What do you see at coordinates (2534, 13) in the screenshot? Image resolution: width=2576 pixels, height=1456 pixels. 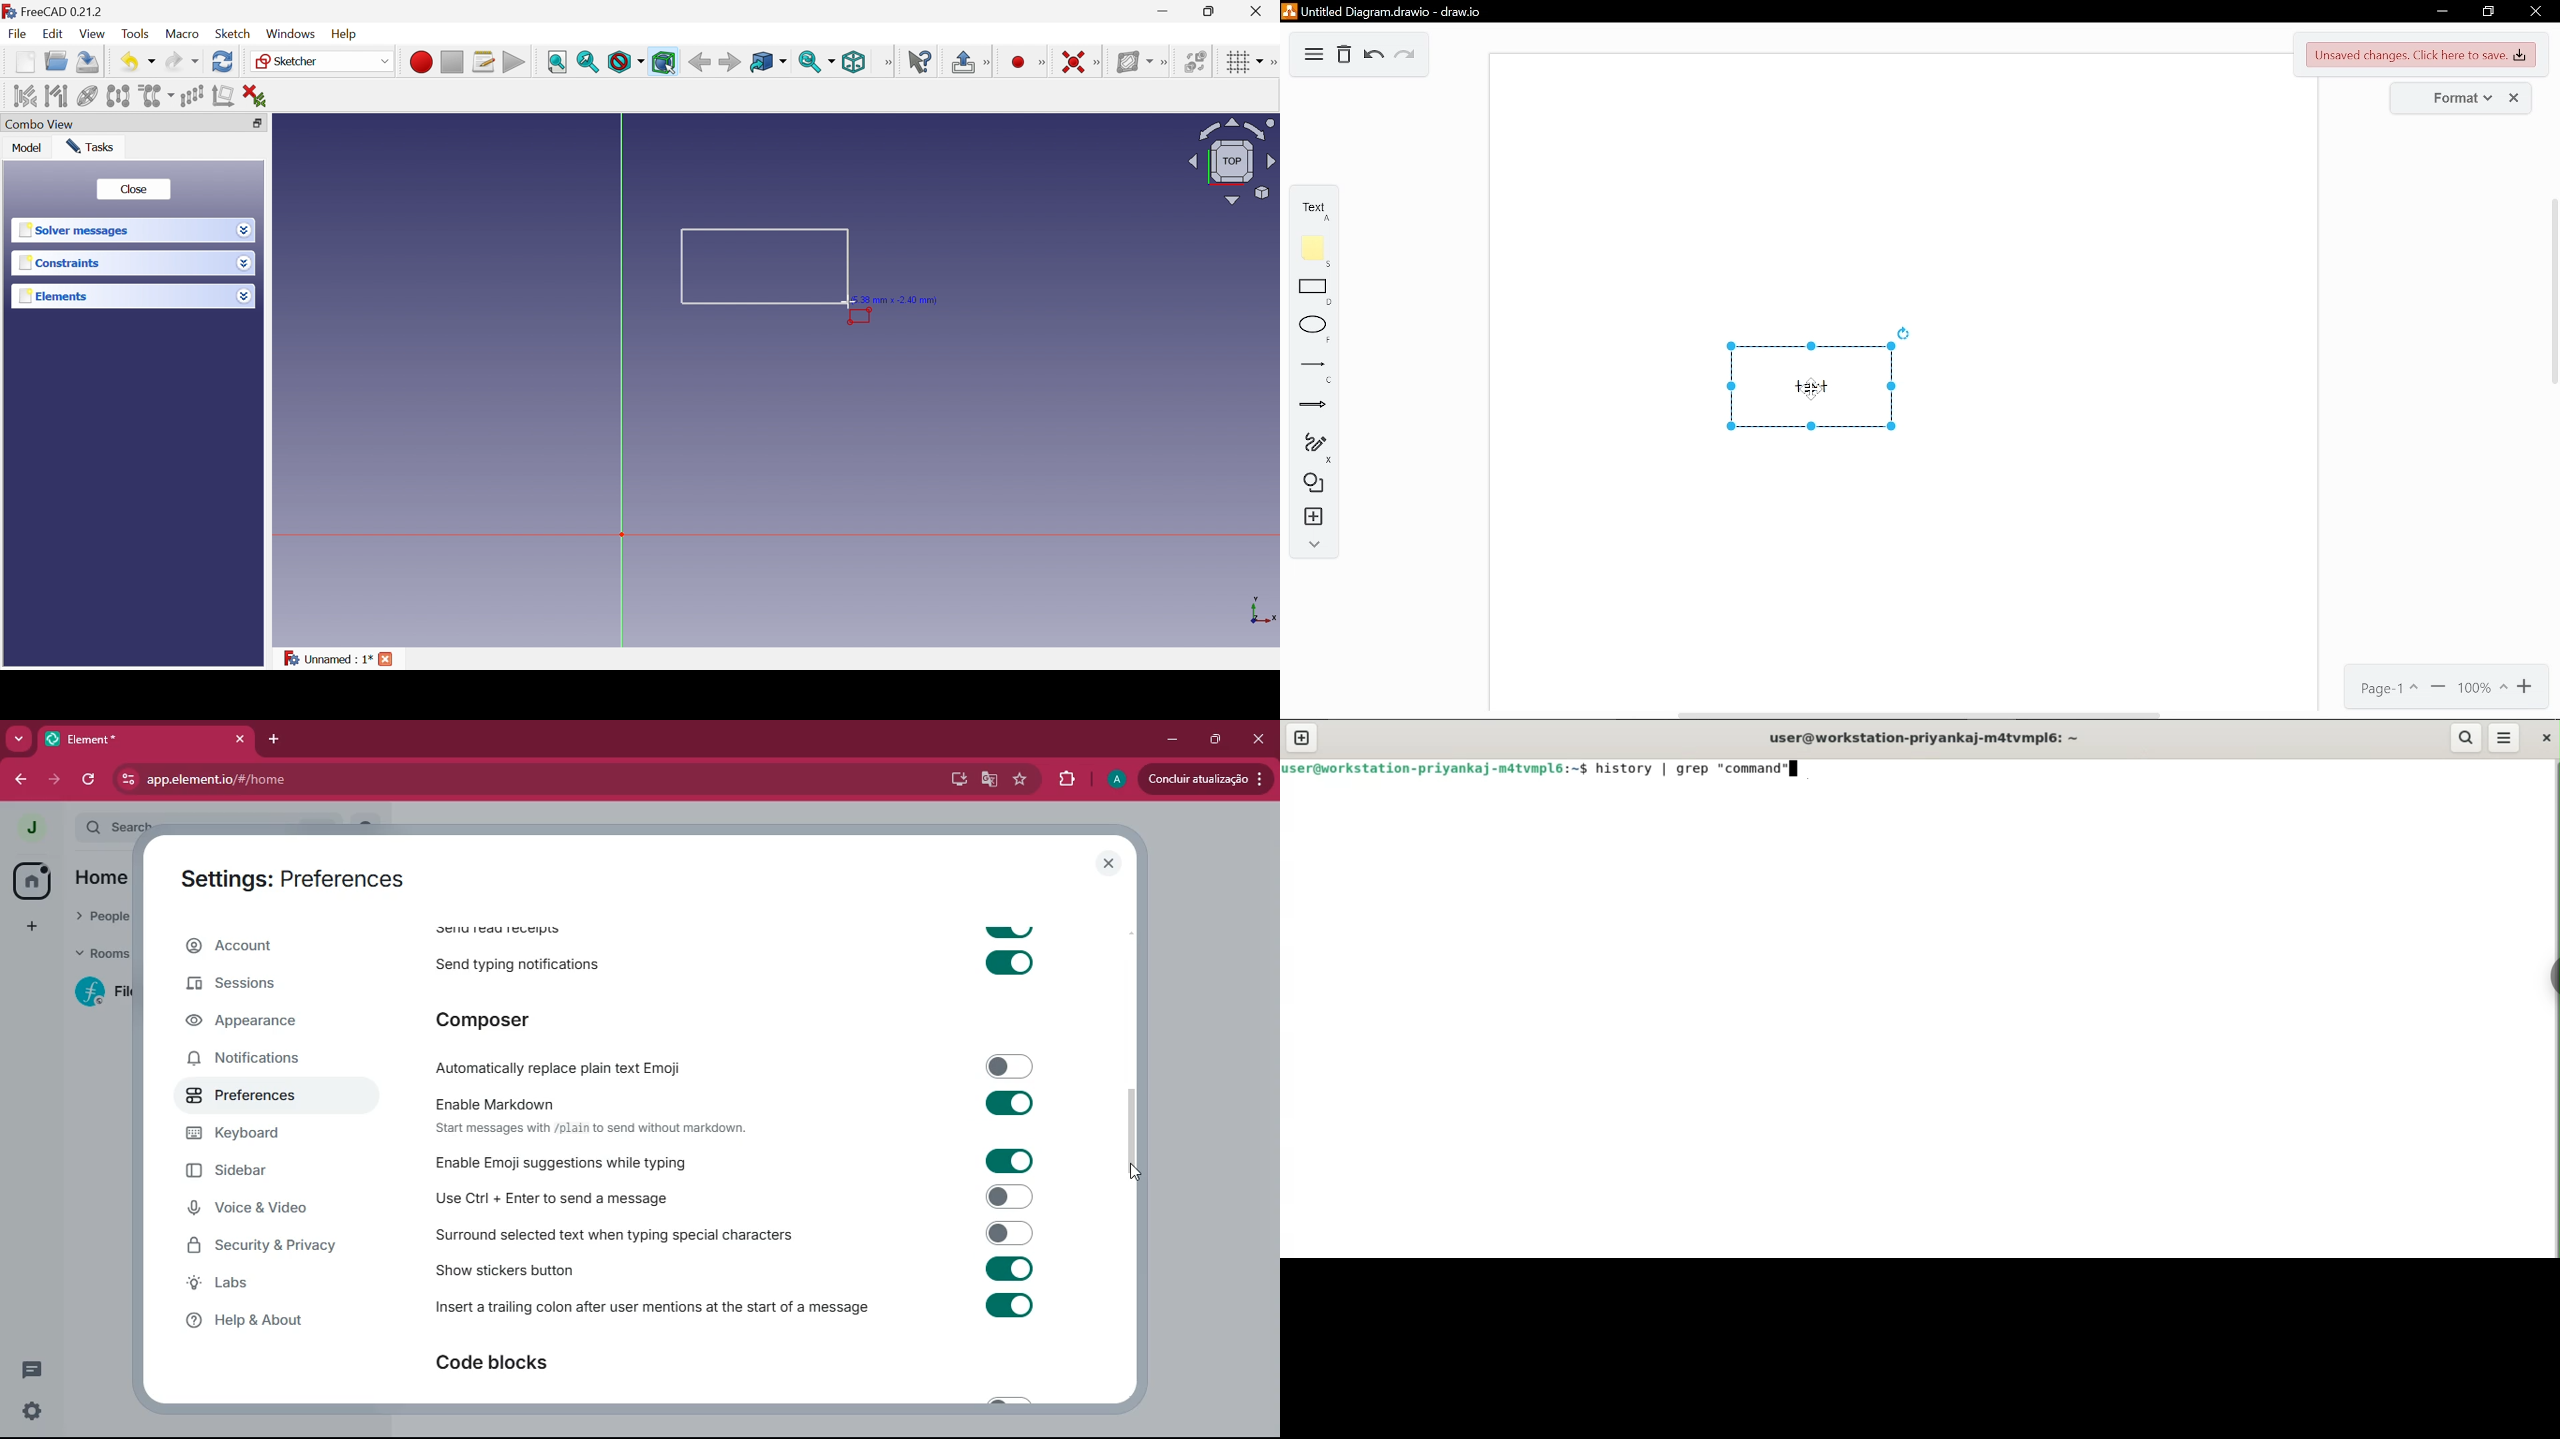 I see `close` at bounding box center [2534, 13].